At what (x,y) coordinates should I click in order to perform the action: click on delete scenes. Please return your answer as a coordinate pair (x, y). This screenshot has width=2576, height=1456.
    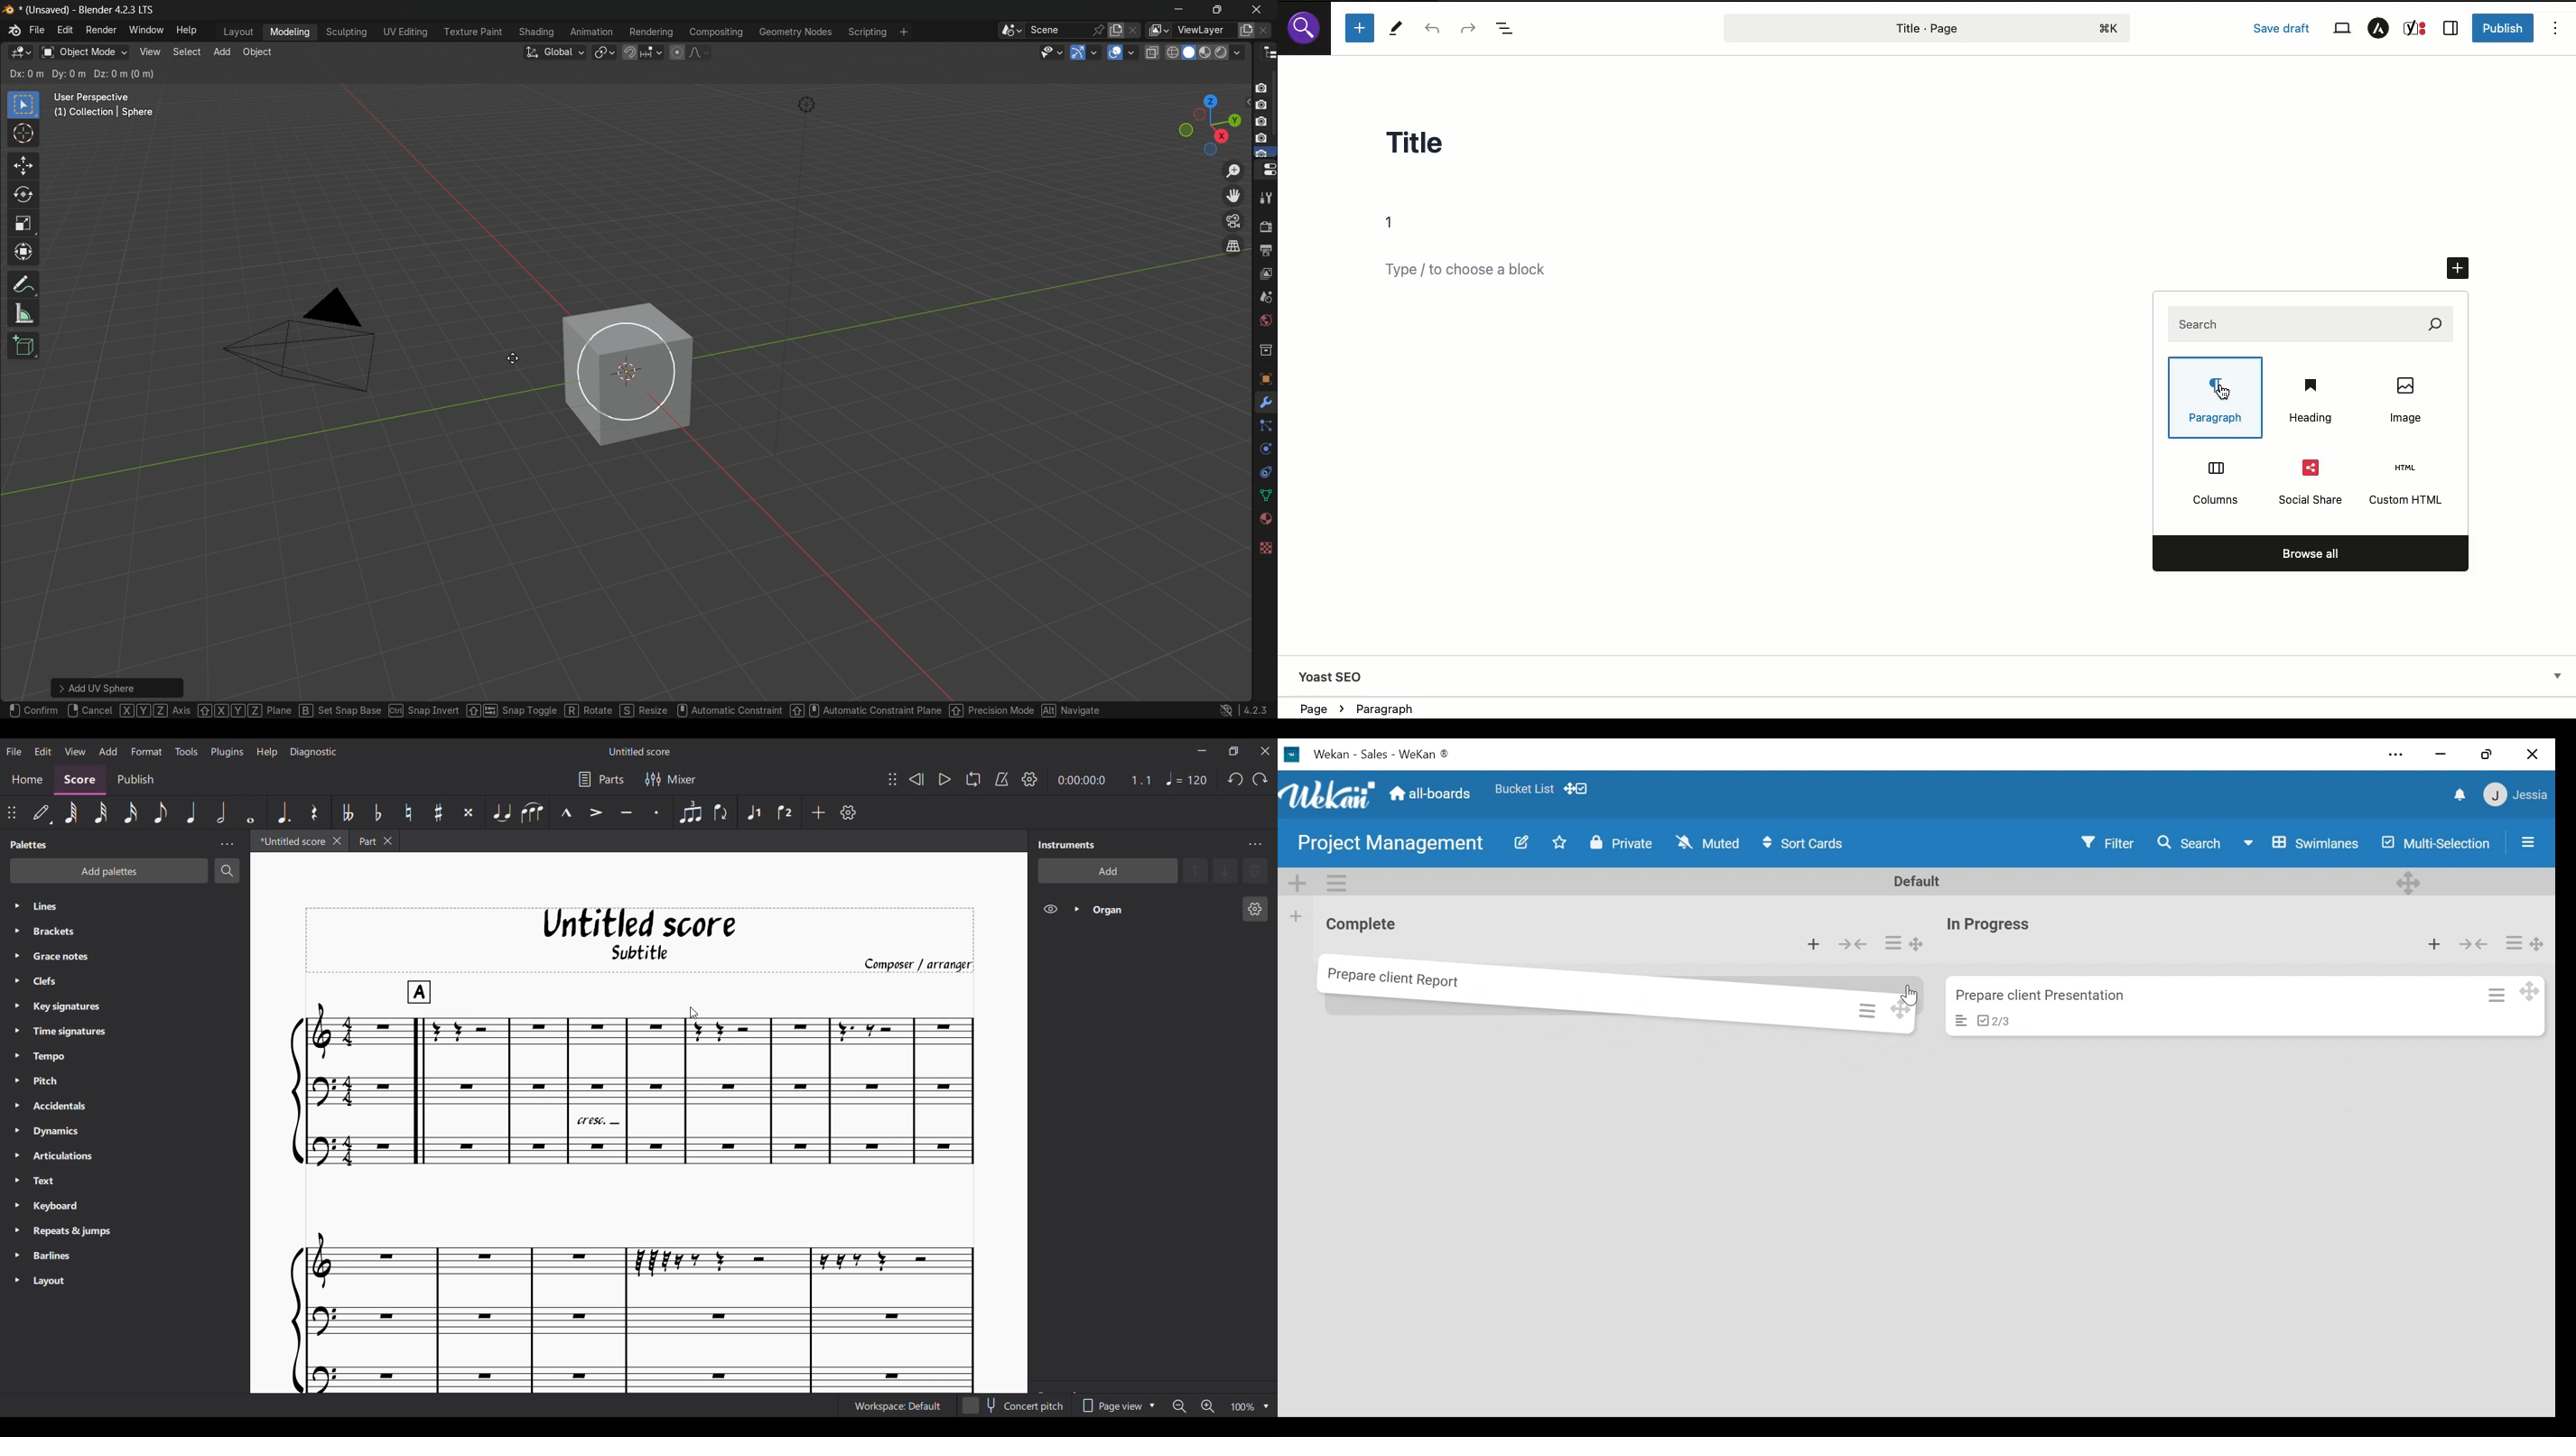
    Looking at the image, I should click on (1137, 31).